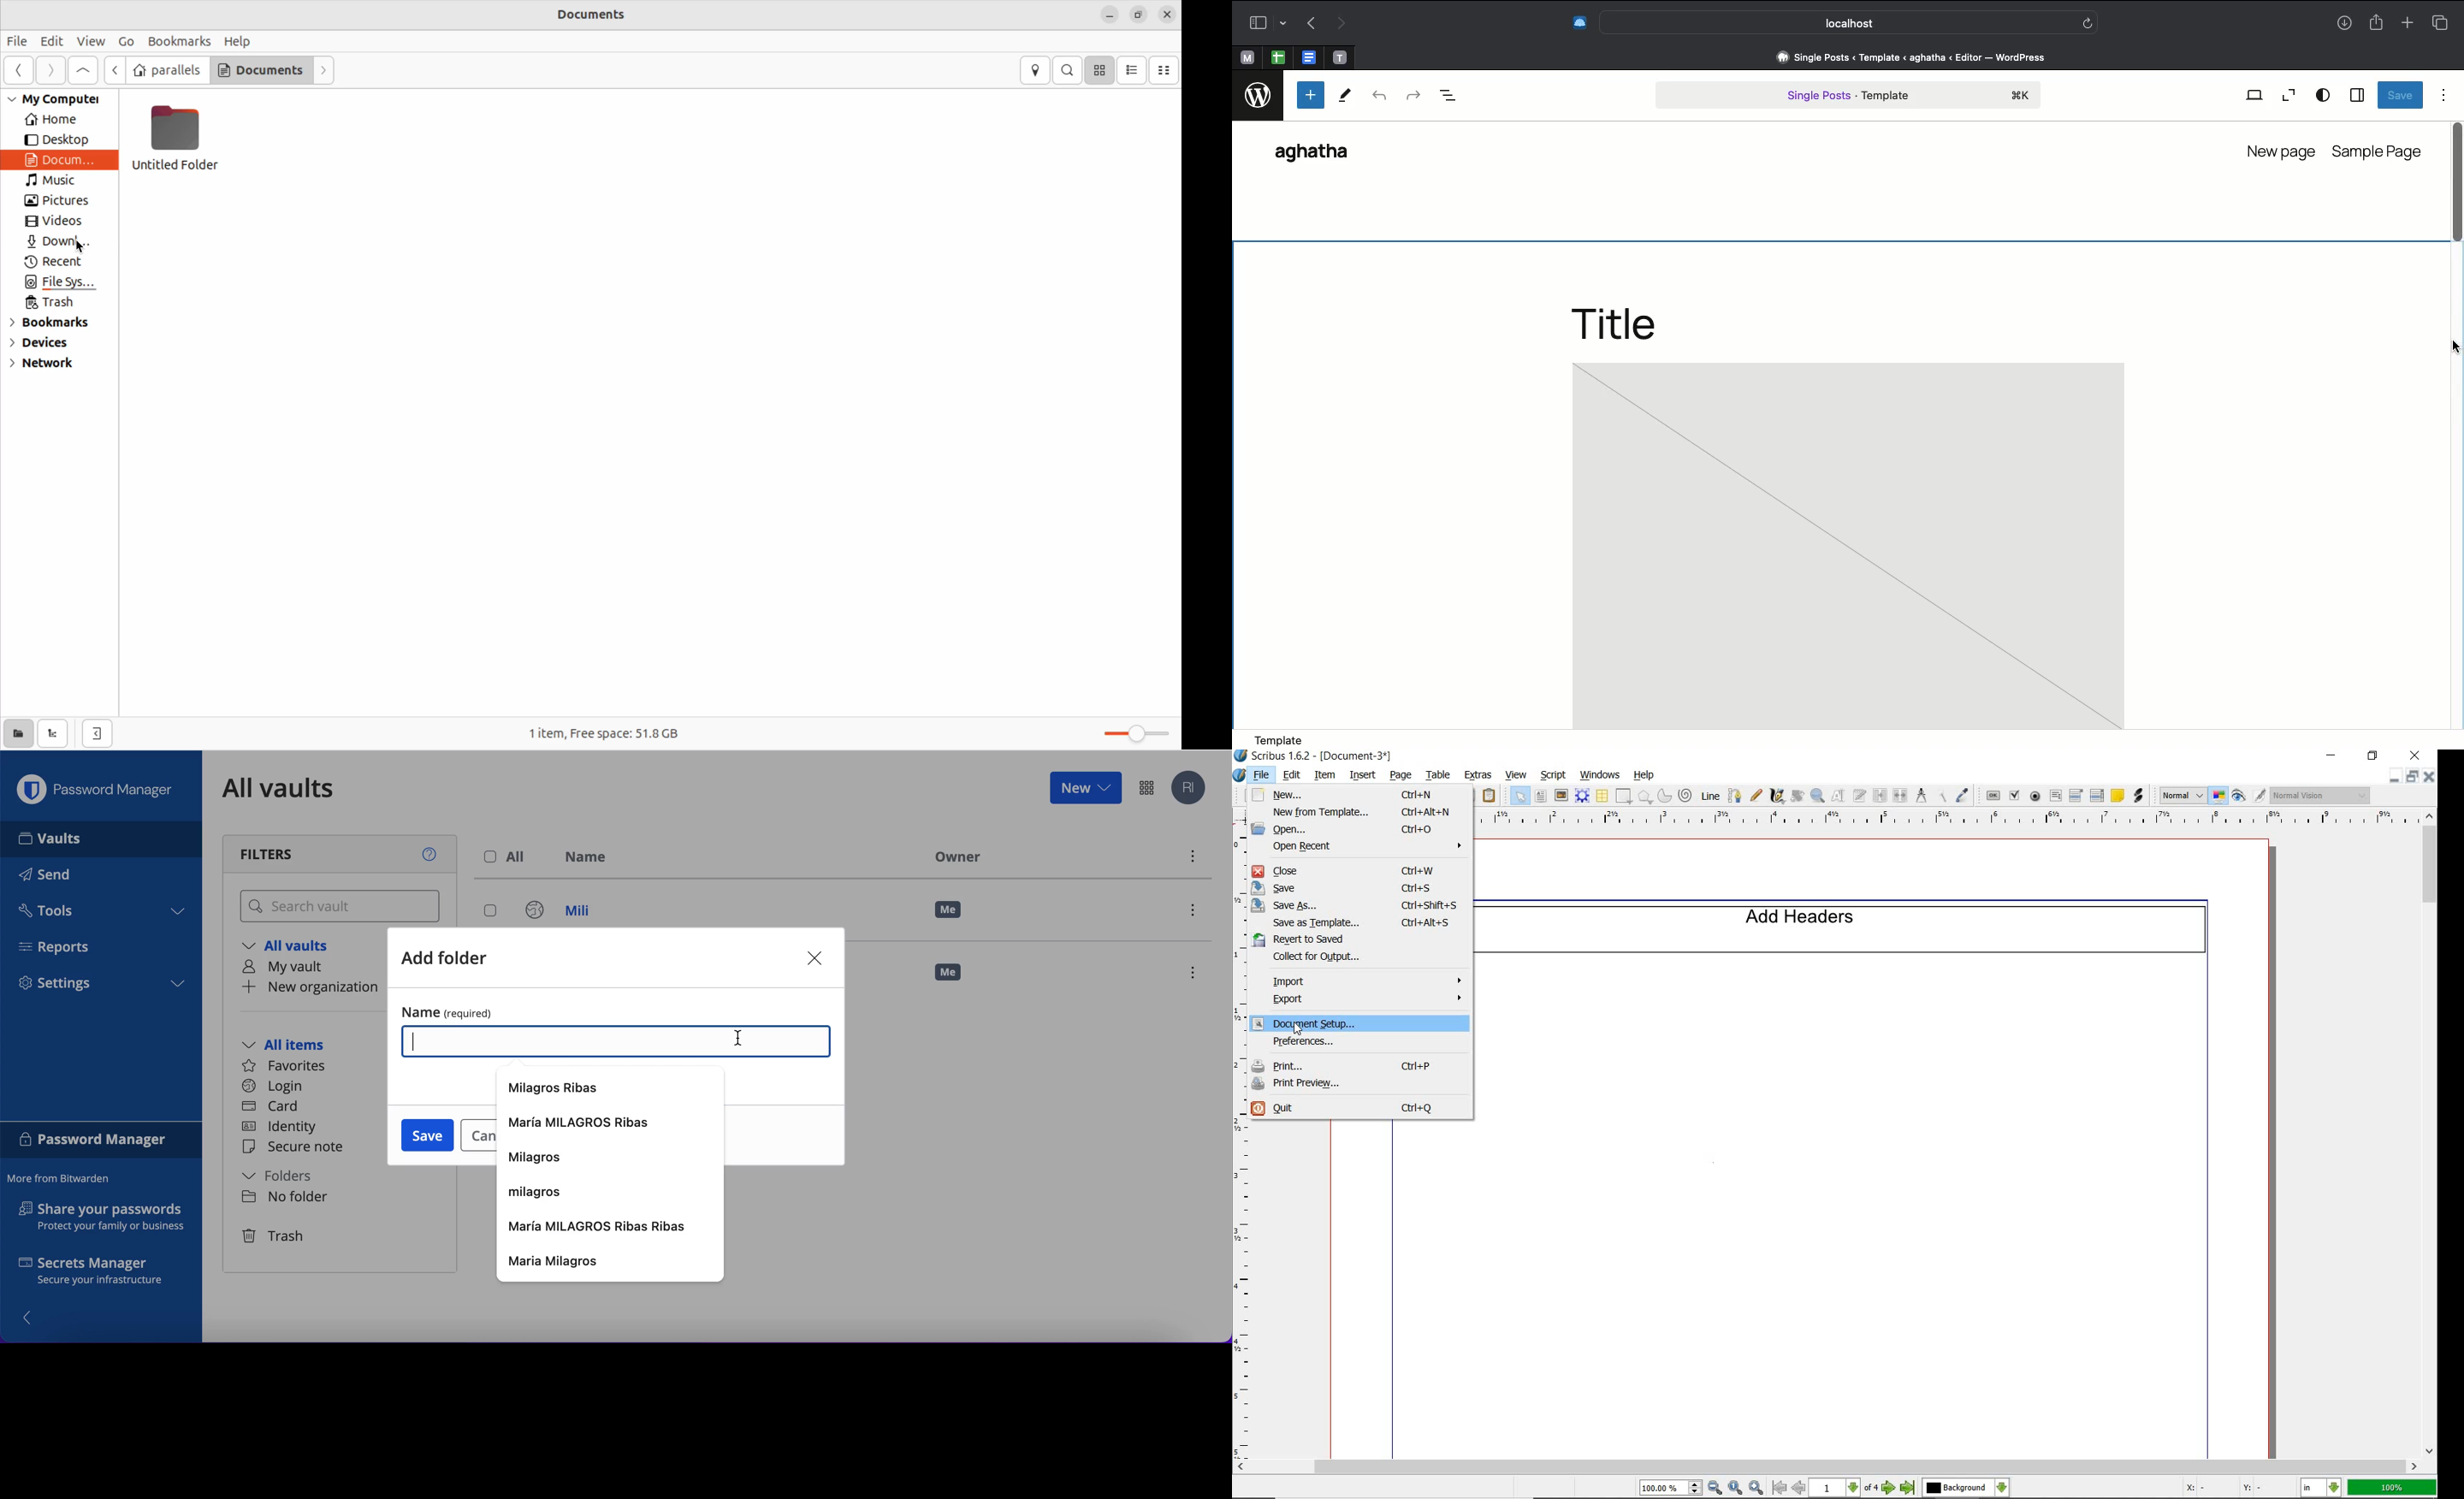  I want to click on select the current layer, so click(1966, 1488).